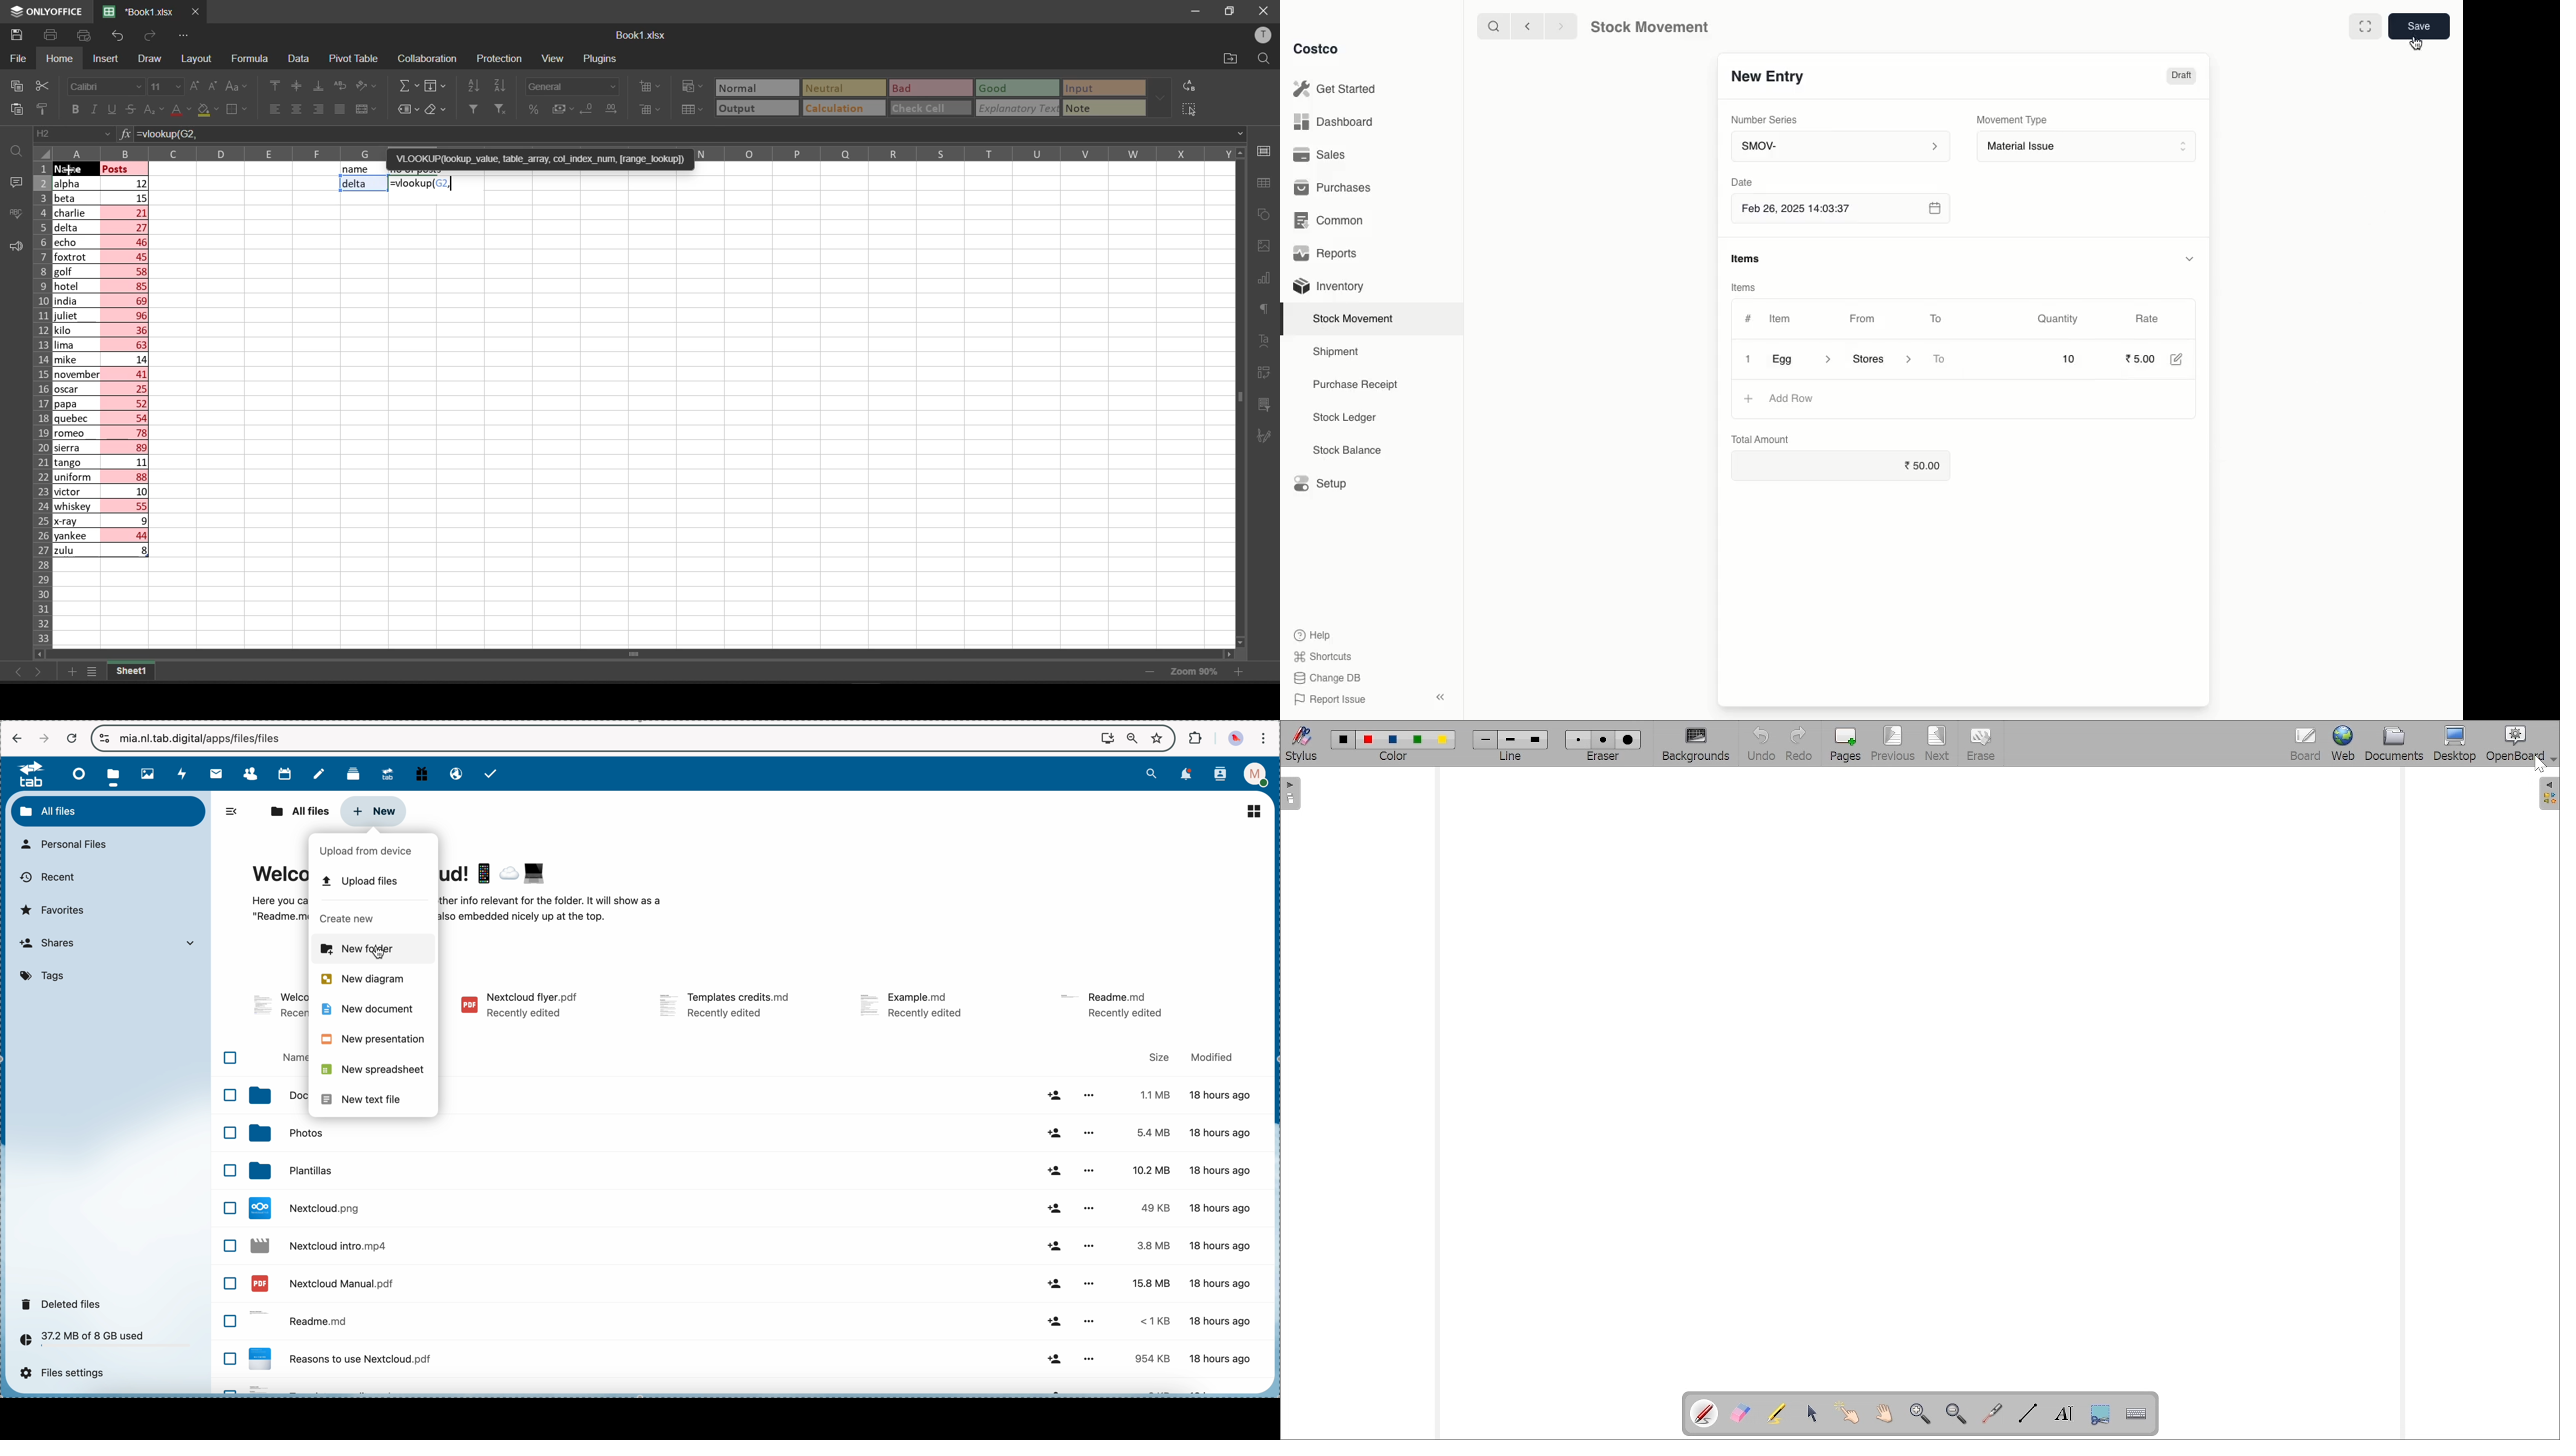  What do you see at coordinates (116, 774) in the screenshot?
I see `click on files` at bounding box center [116, 774].